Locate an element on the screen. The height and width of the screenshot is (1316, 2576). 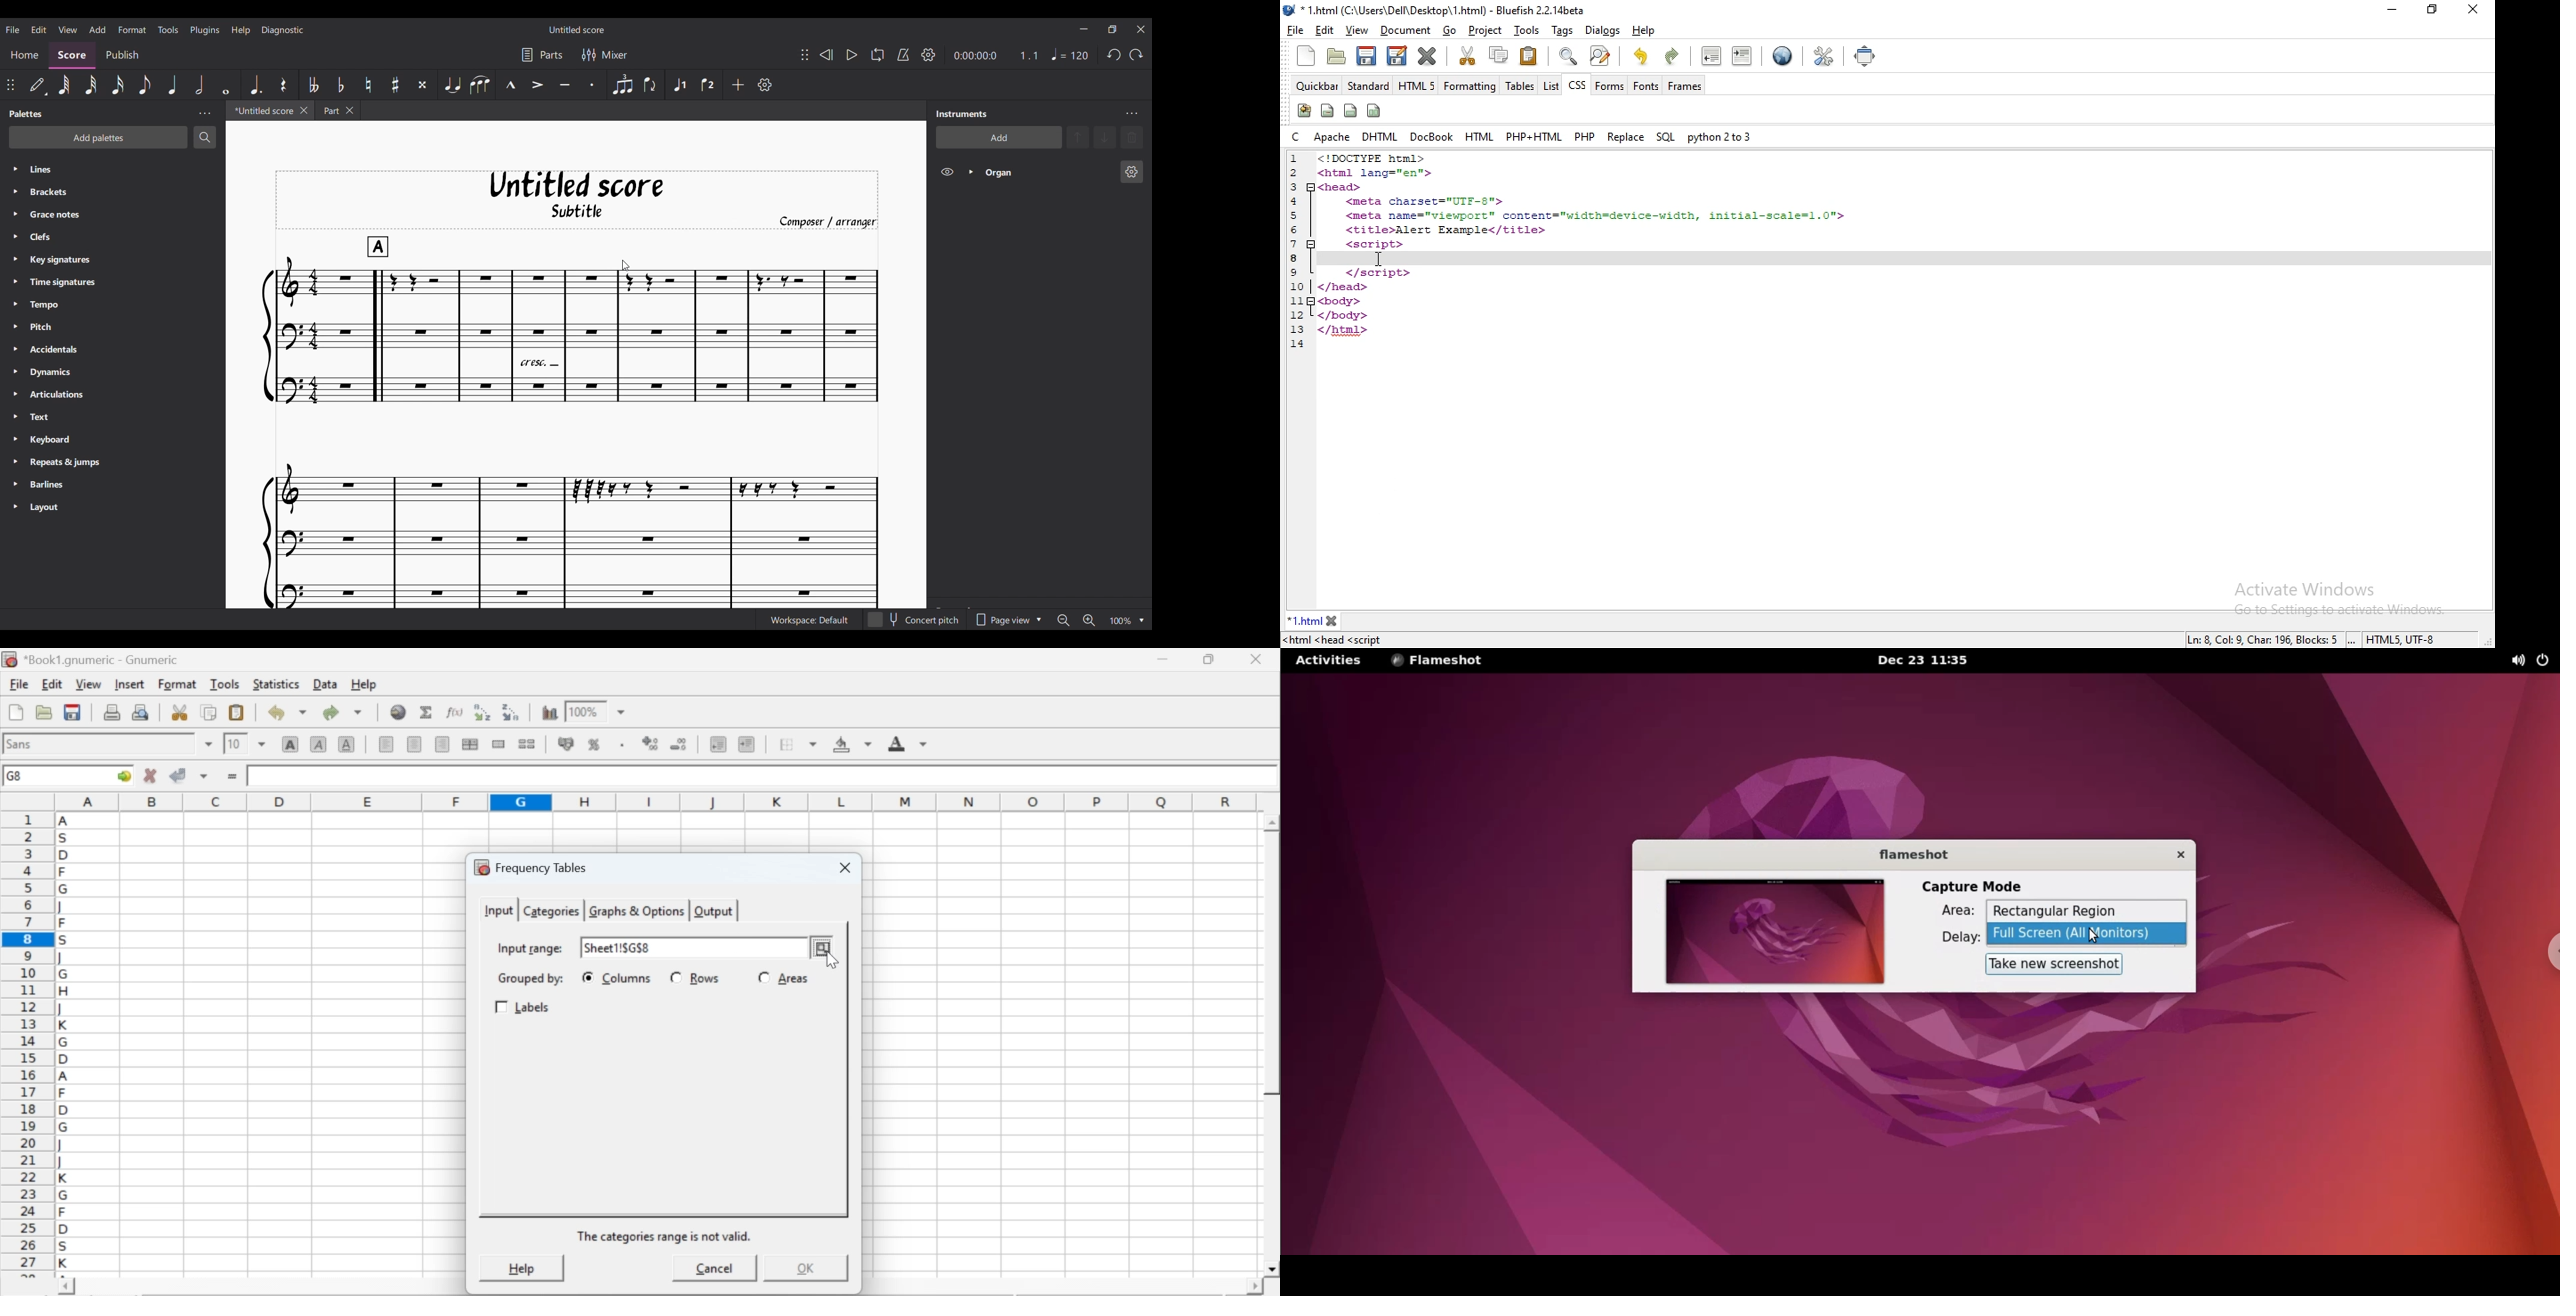
Rewind is located at coordinates (827, 55).